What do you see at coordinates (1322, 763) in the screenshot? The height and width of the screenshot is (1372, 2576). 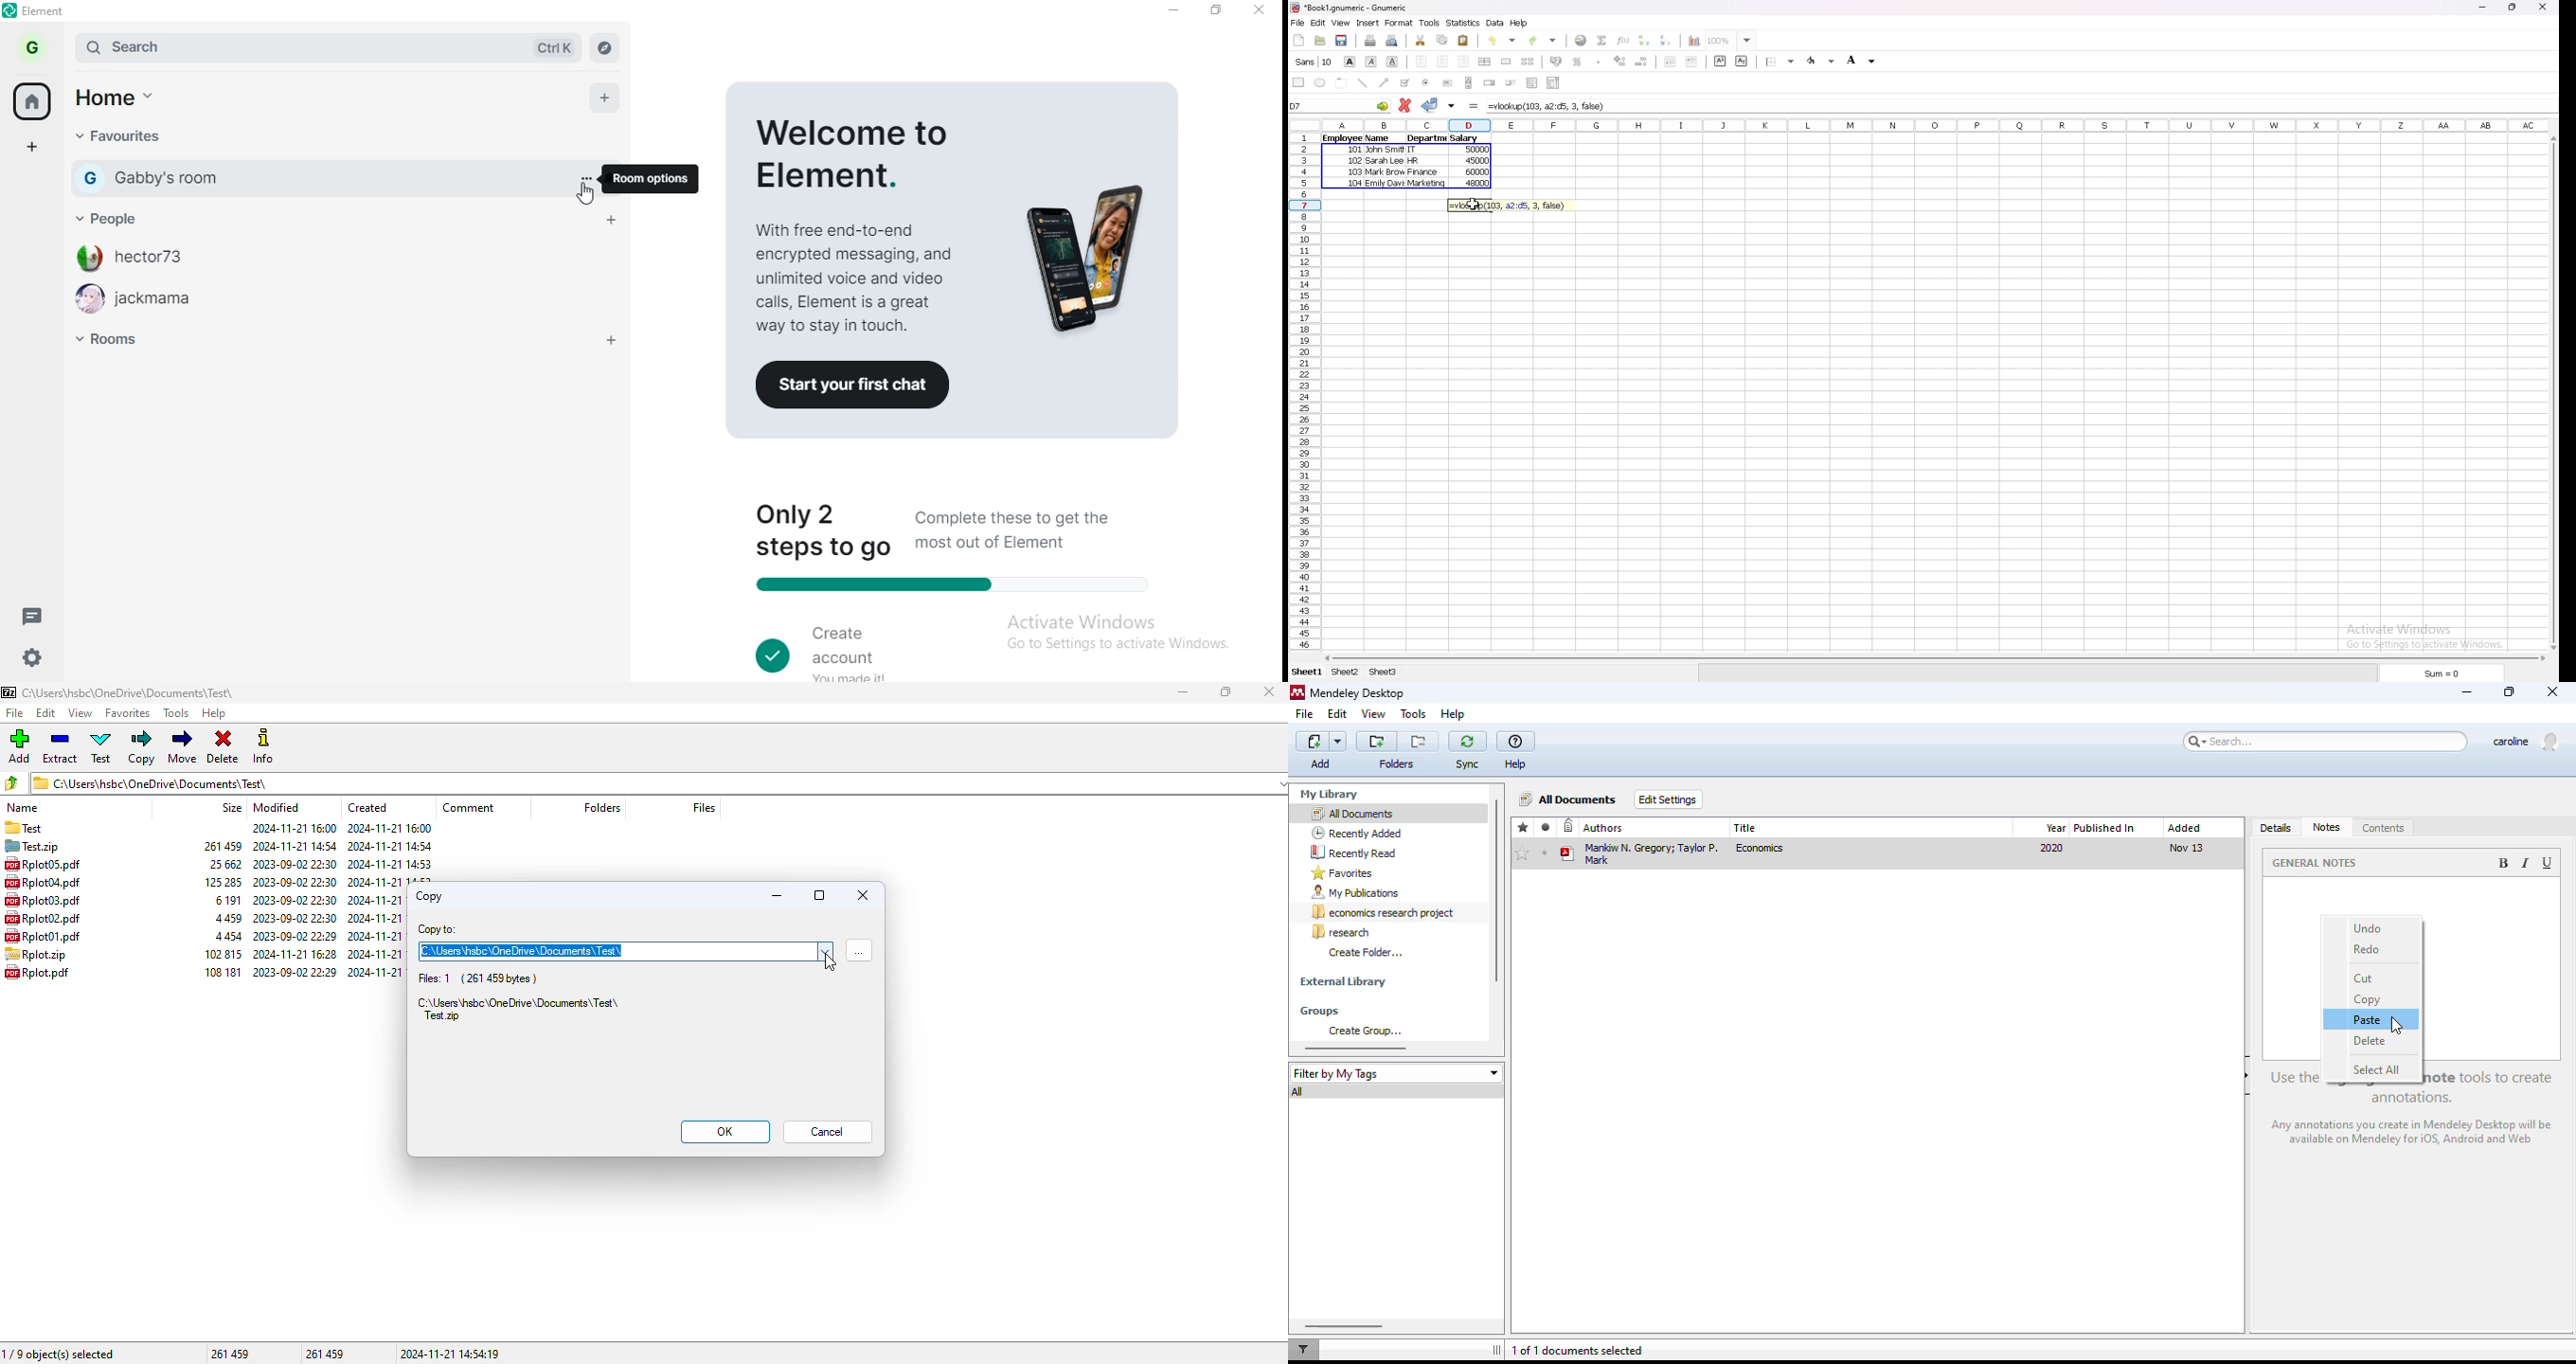 I see `Add` at bounding box center [1322, 763].